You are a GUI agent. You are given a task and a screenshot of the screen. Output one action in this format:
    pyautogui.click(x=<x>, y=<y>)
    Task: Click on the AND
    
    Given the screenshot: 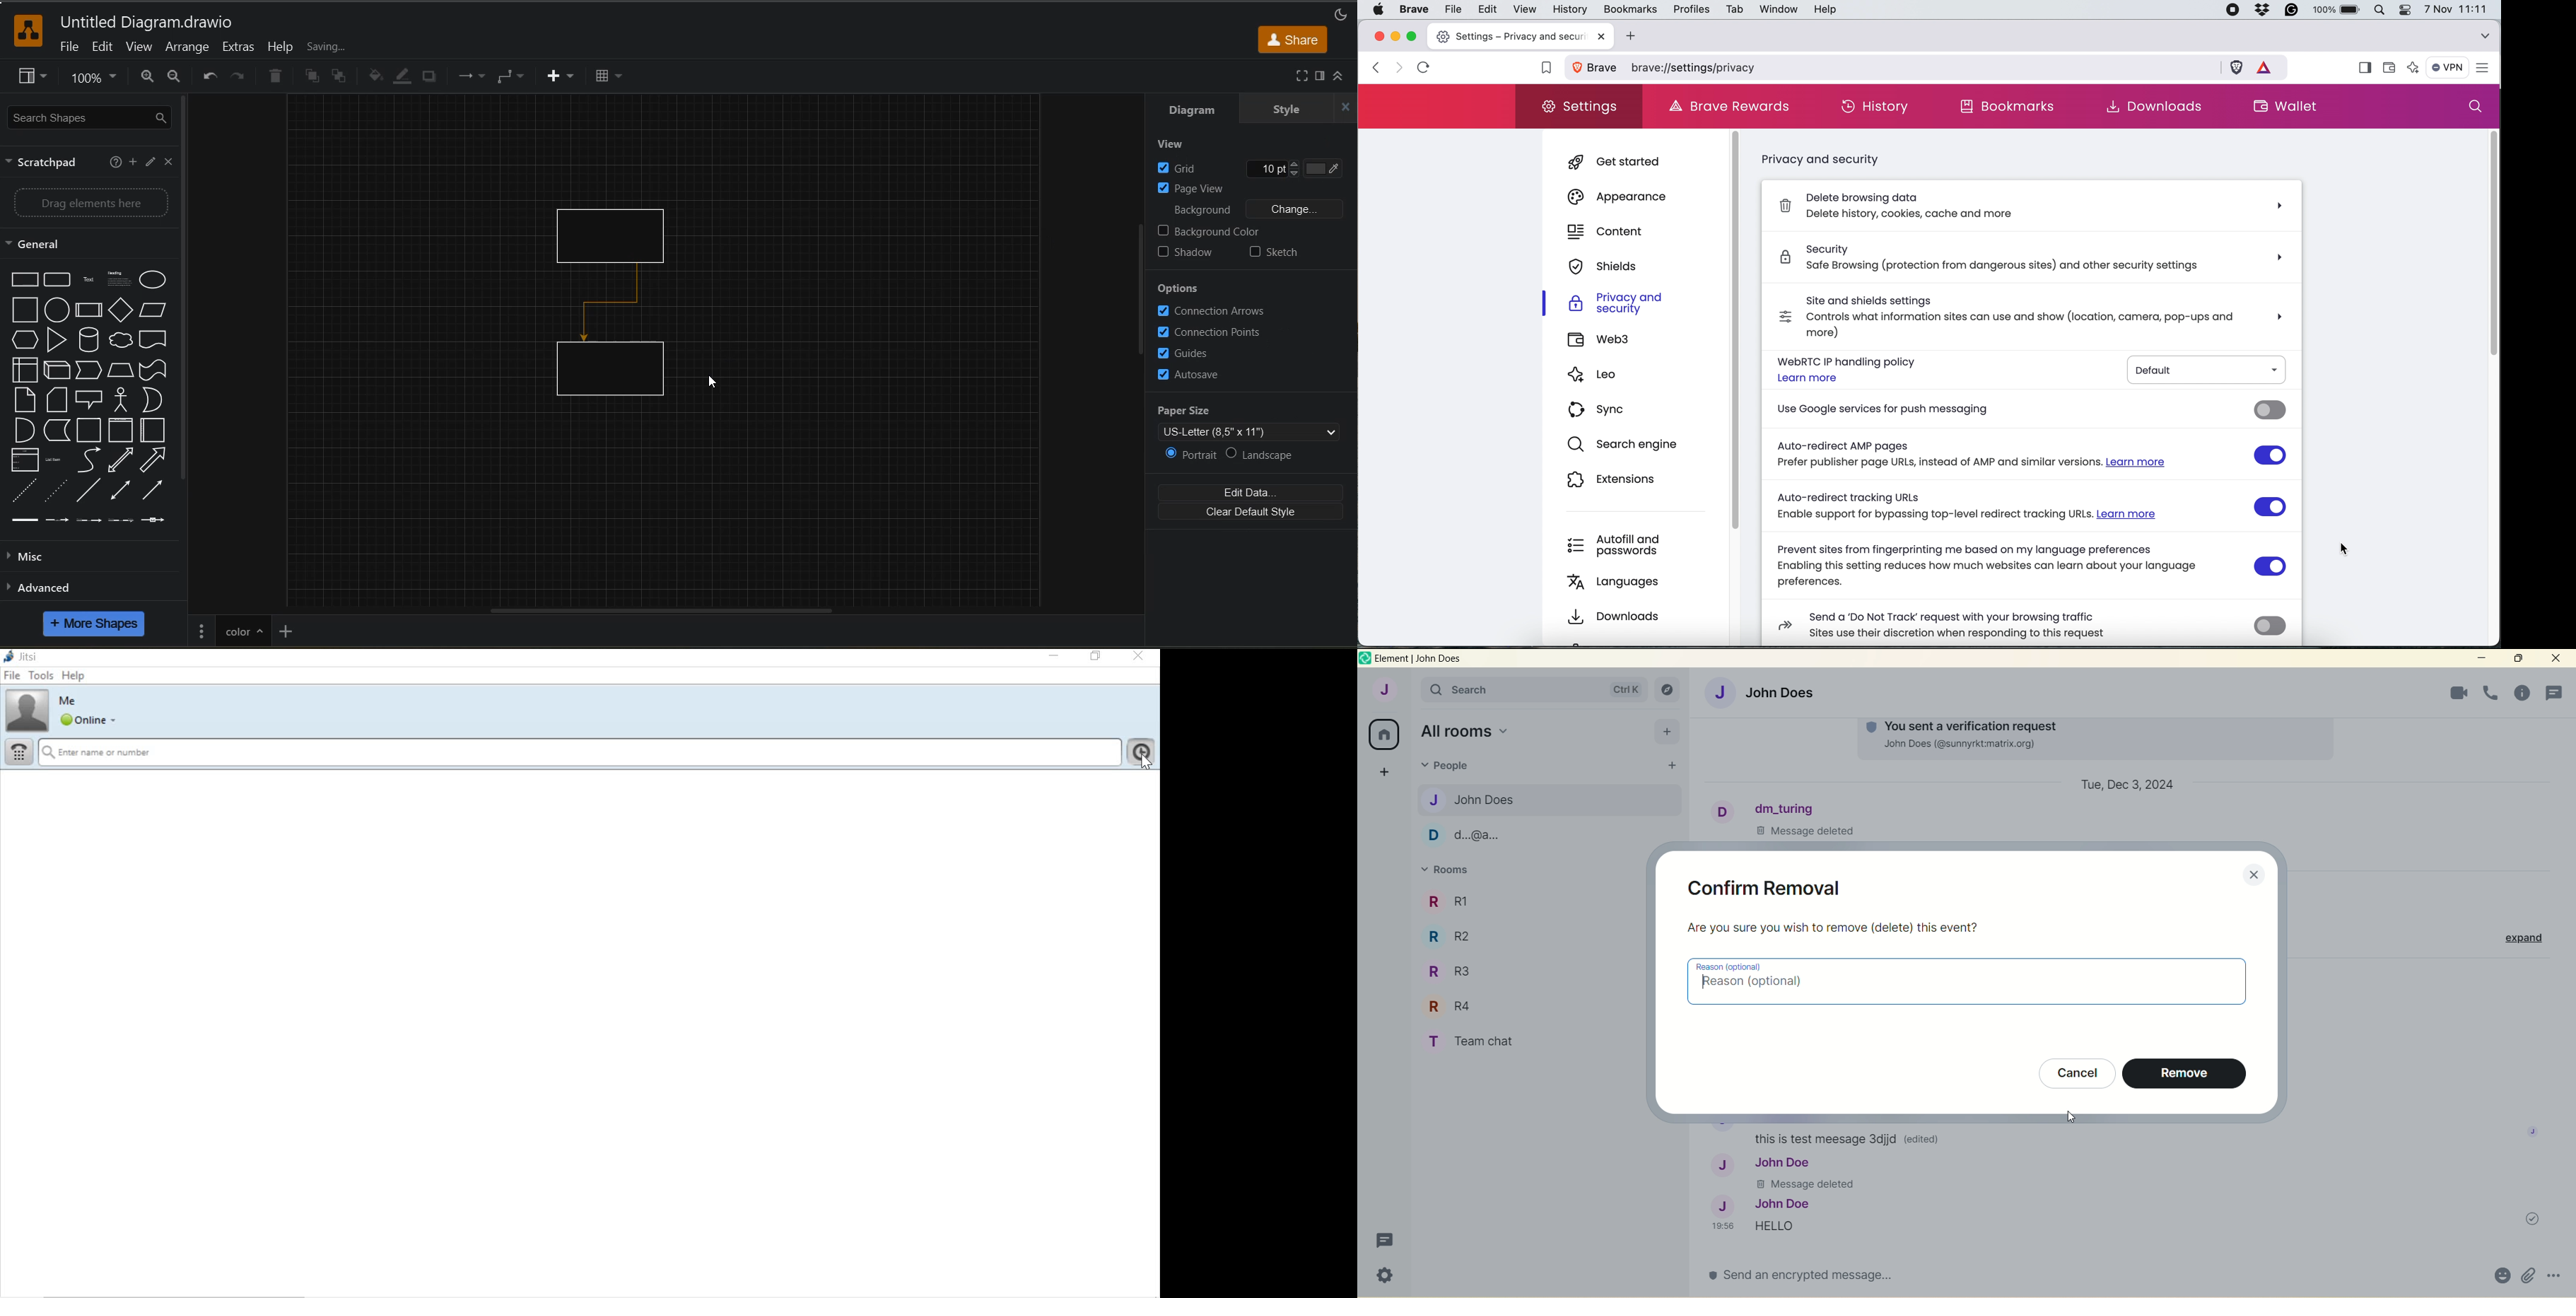 What is the action you would take?
    pyautogui.click(x=23, y=430)
    